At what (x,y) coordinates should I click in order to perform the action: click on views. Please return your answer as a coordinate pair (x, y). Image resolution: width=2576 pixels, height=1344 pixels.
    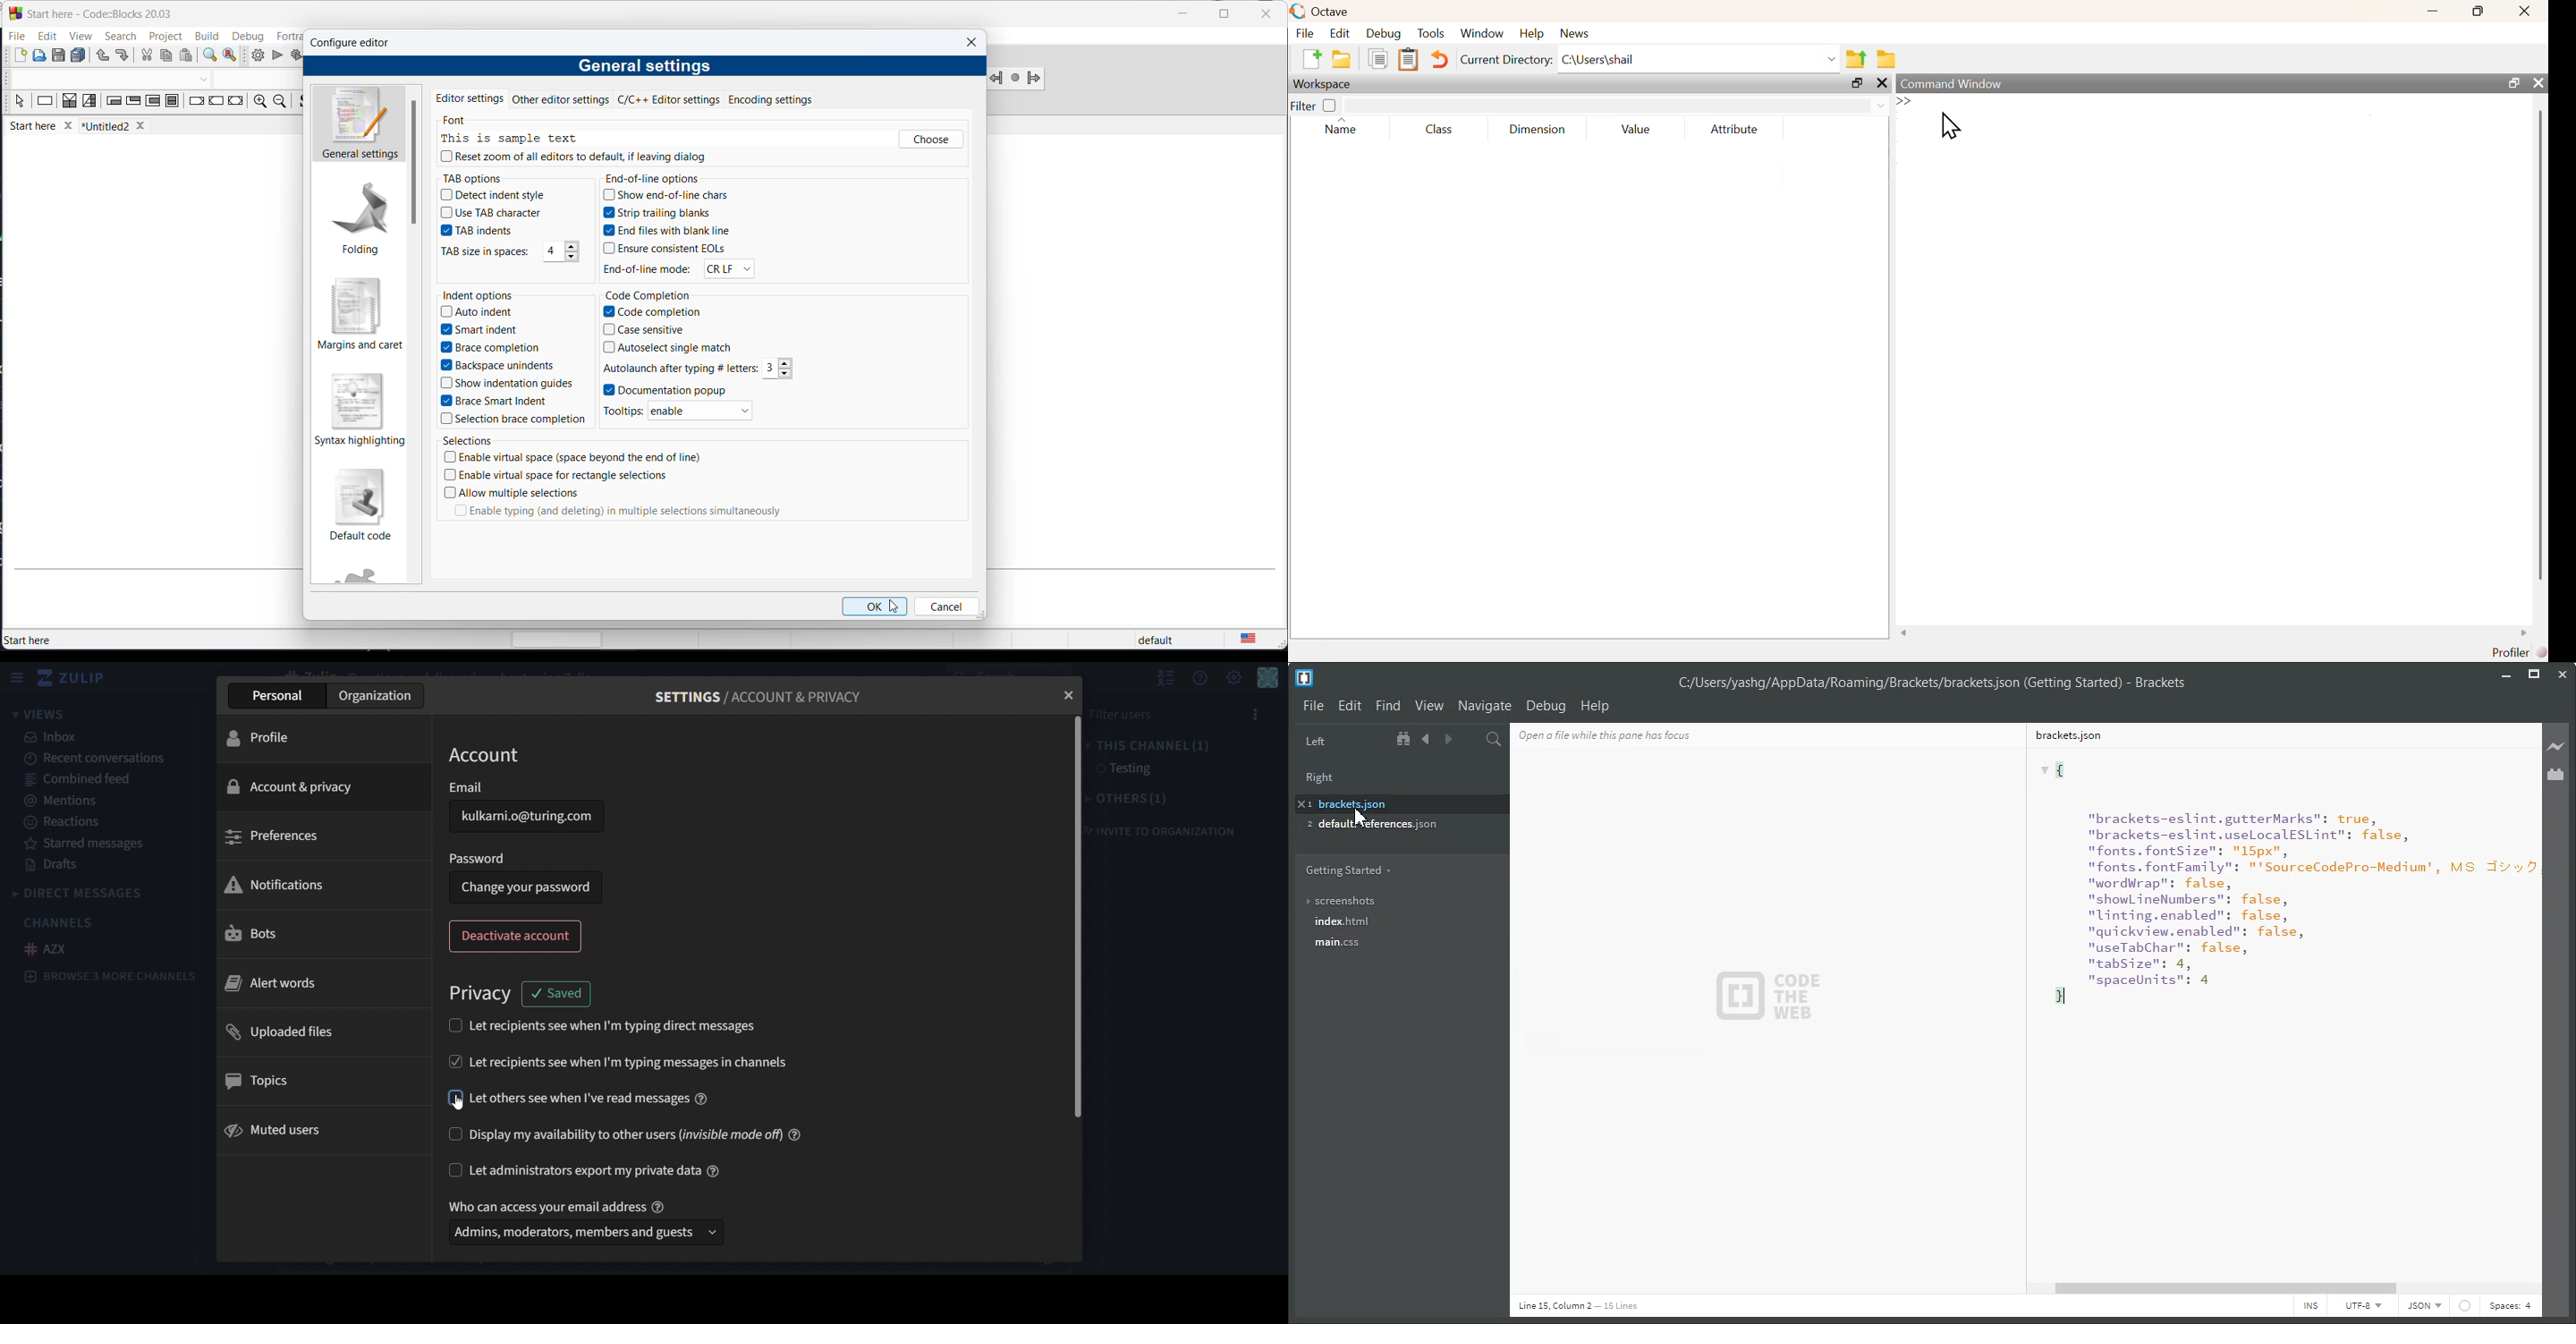
    Looking at the image, I should click on (41, 715).